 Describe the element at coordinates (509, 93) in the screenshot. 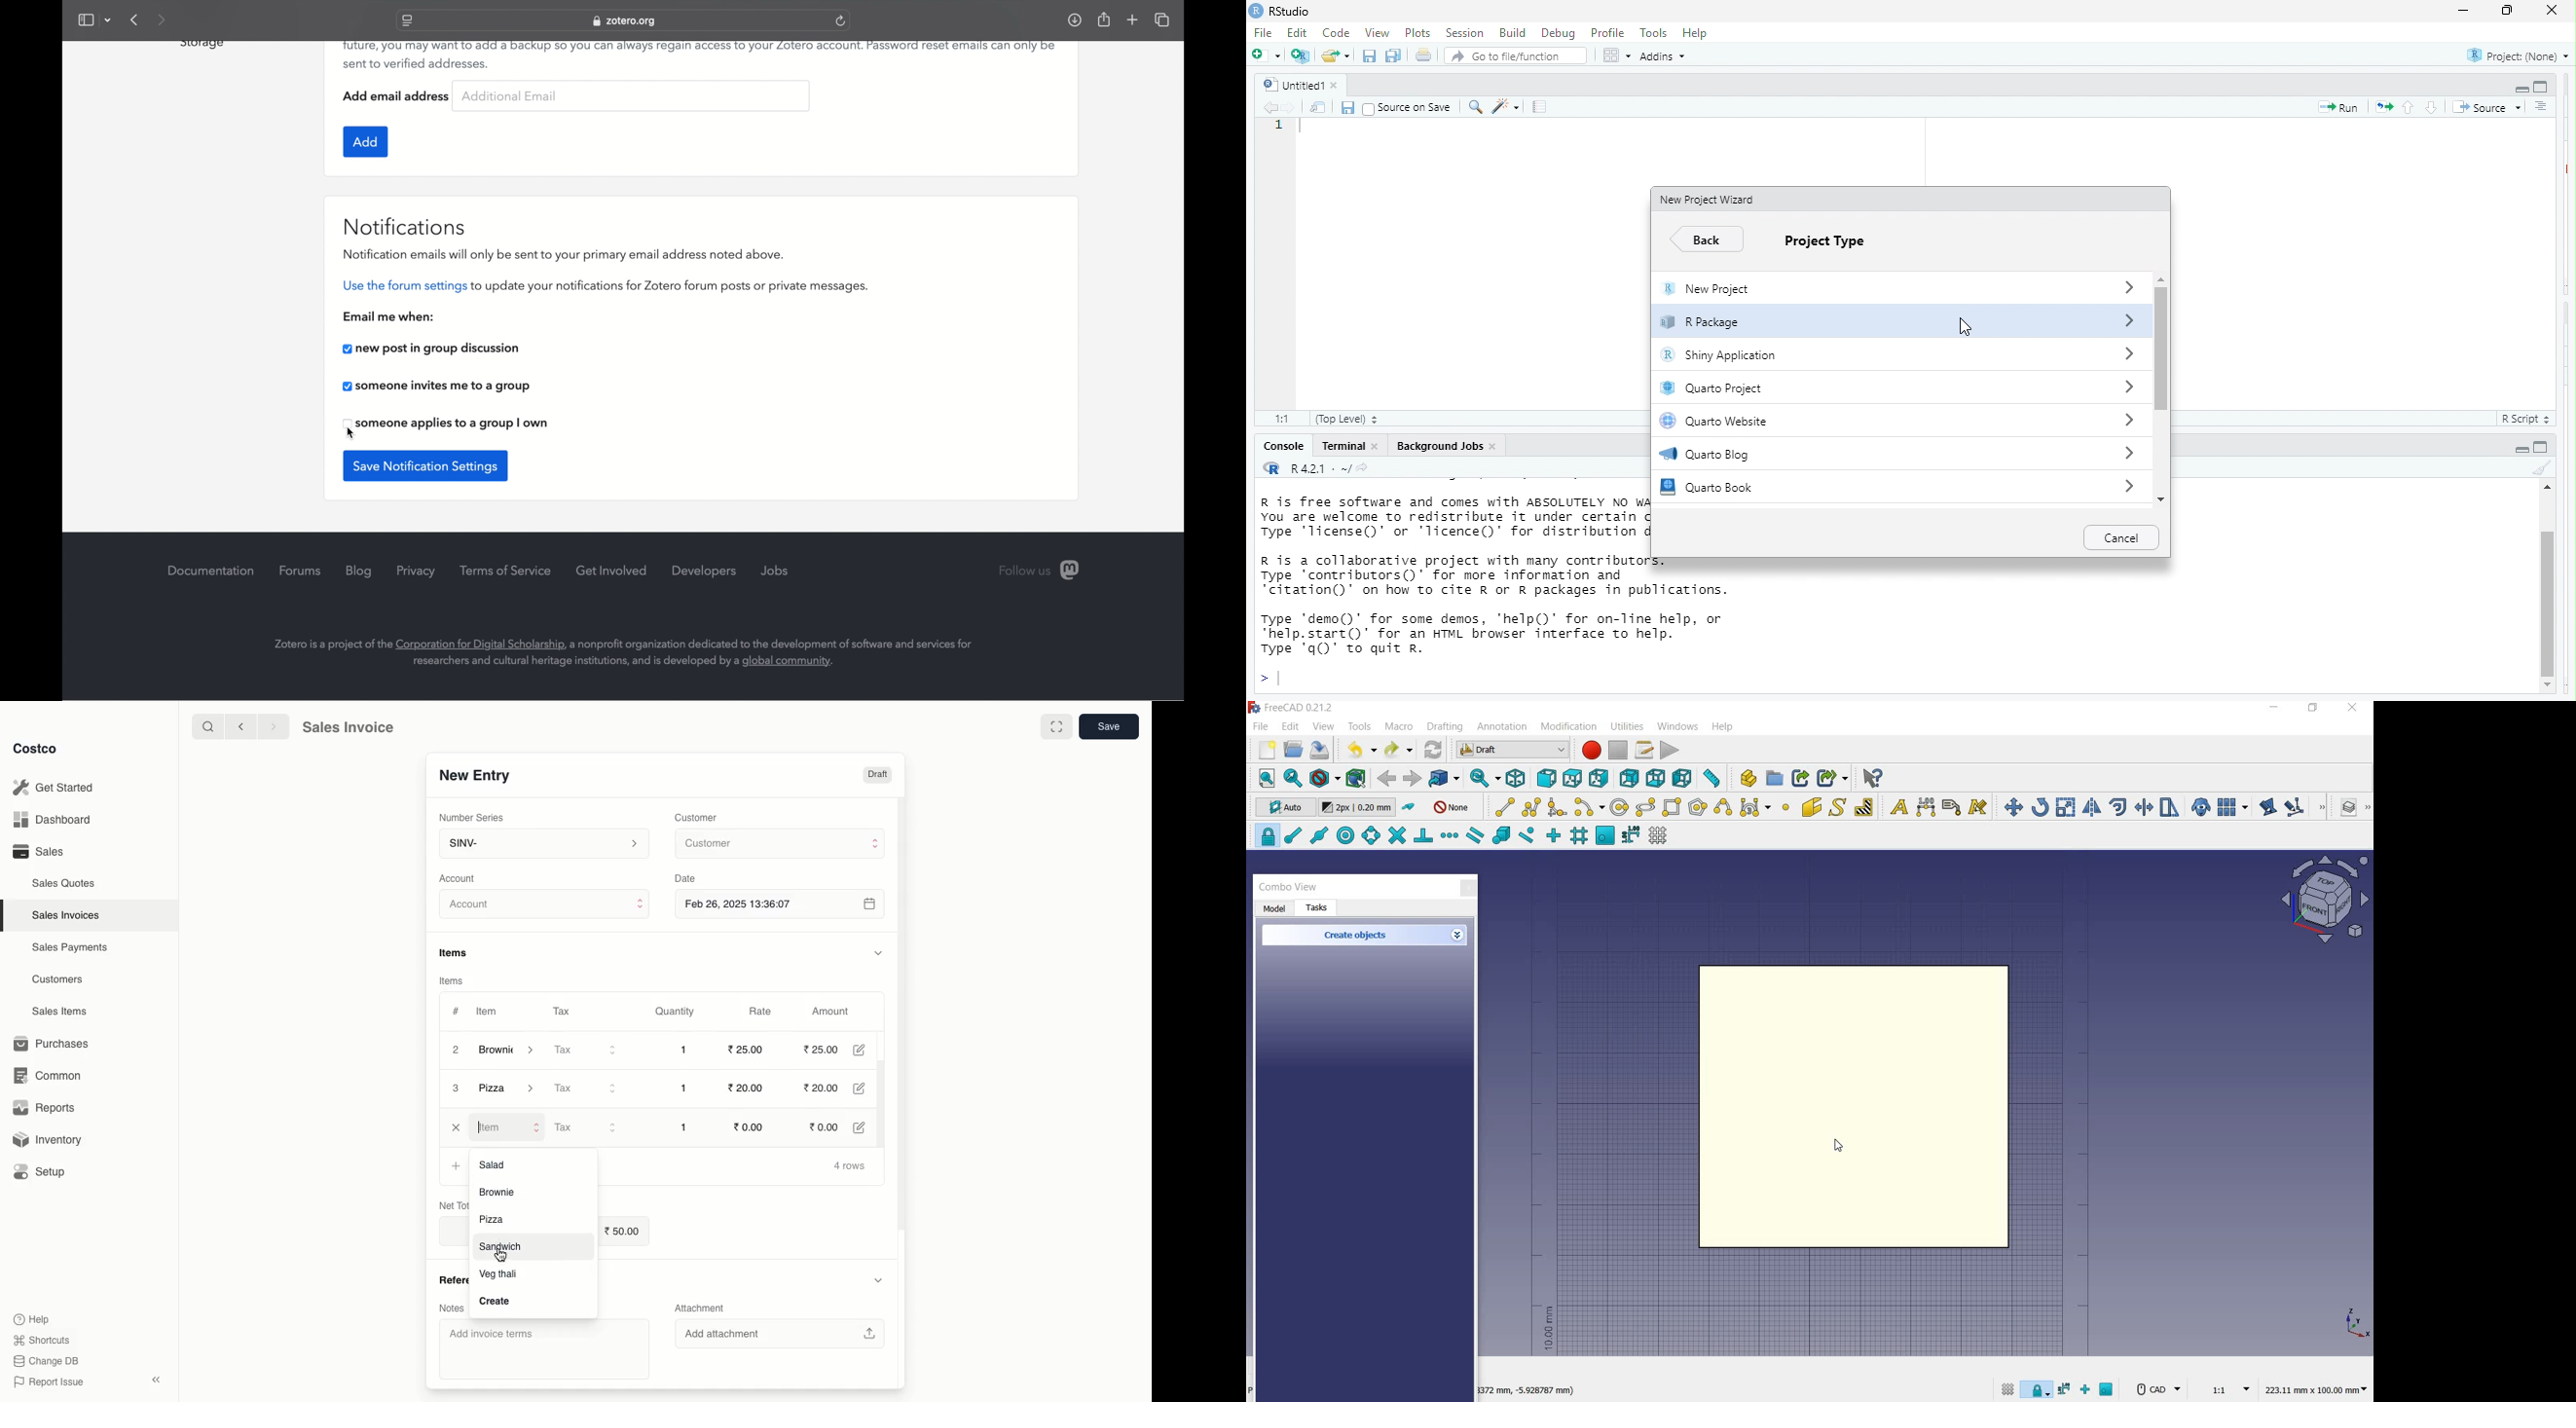

I see `additional email` at that location.